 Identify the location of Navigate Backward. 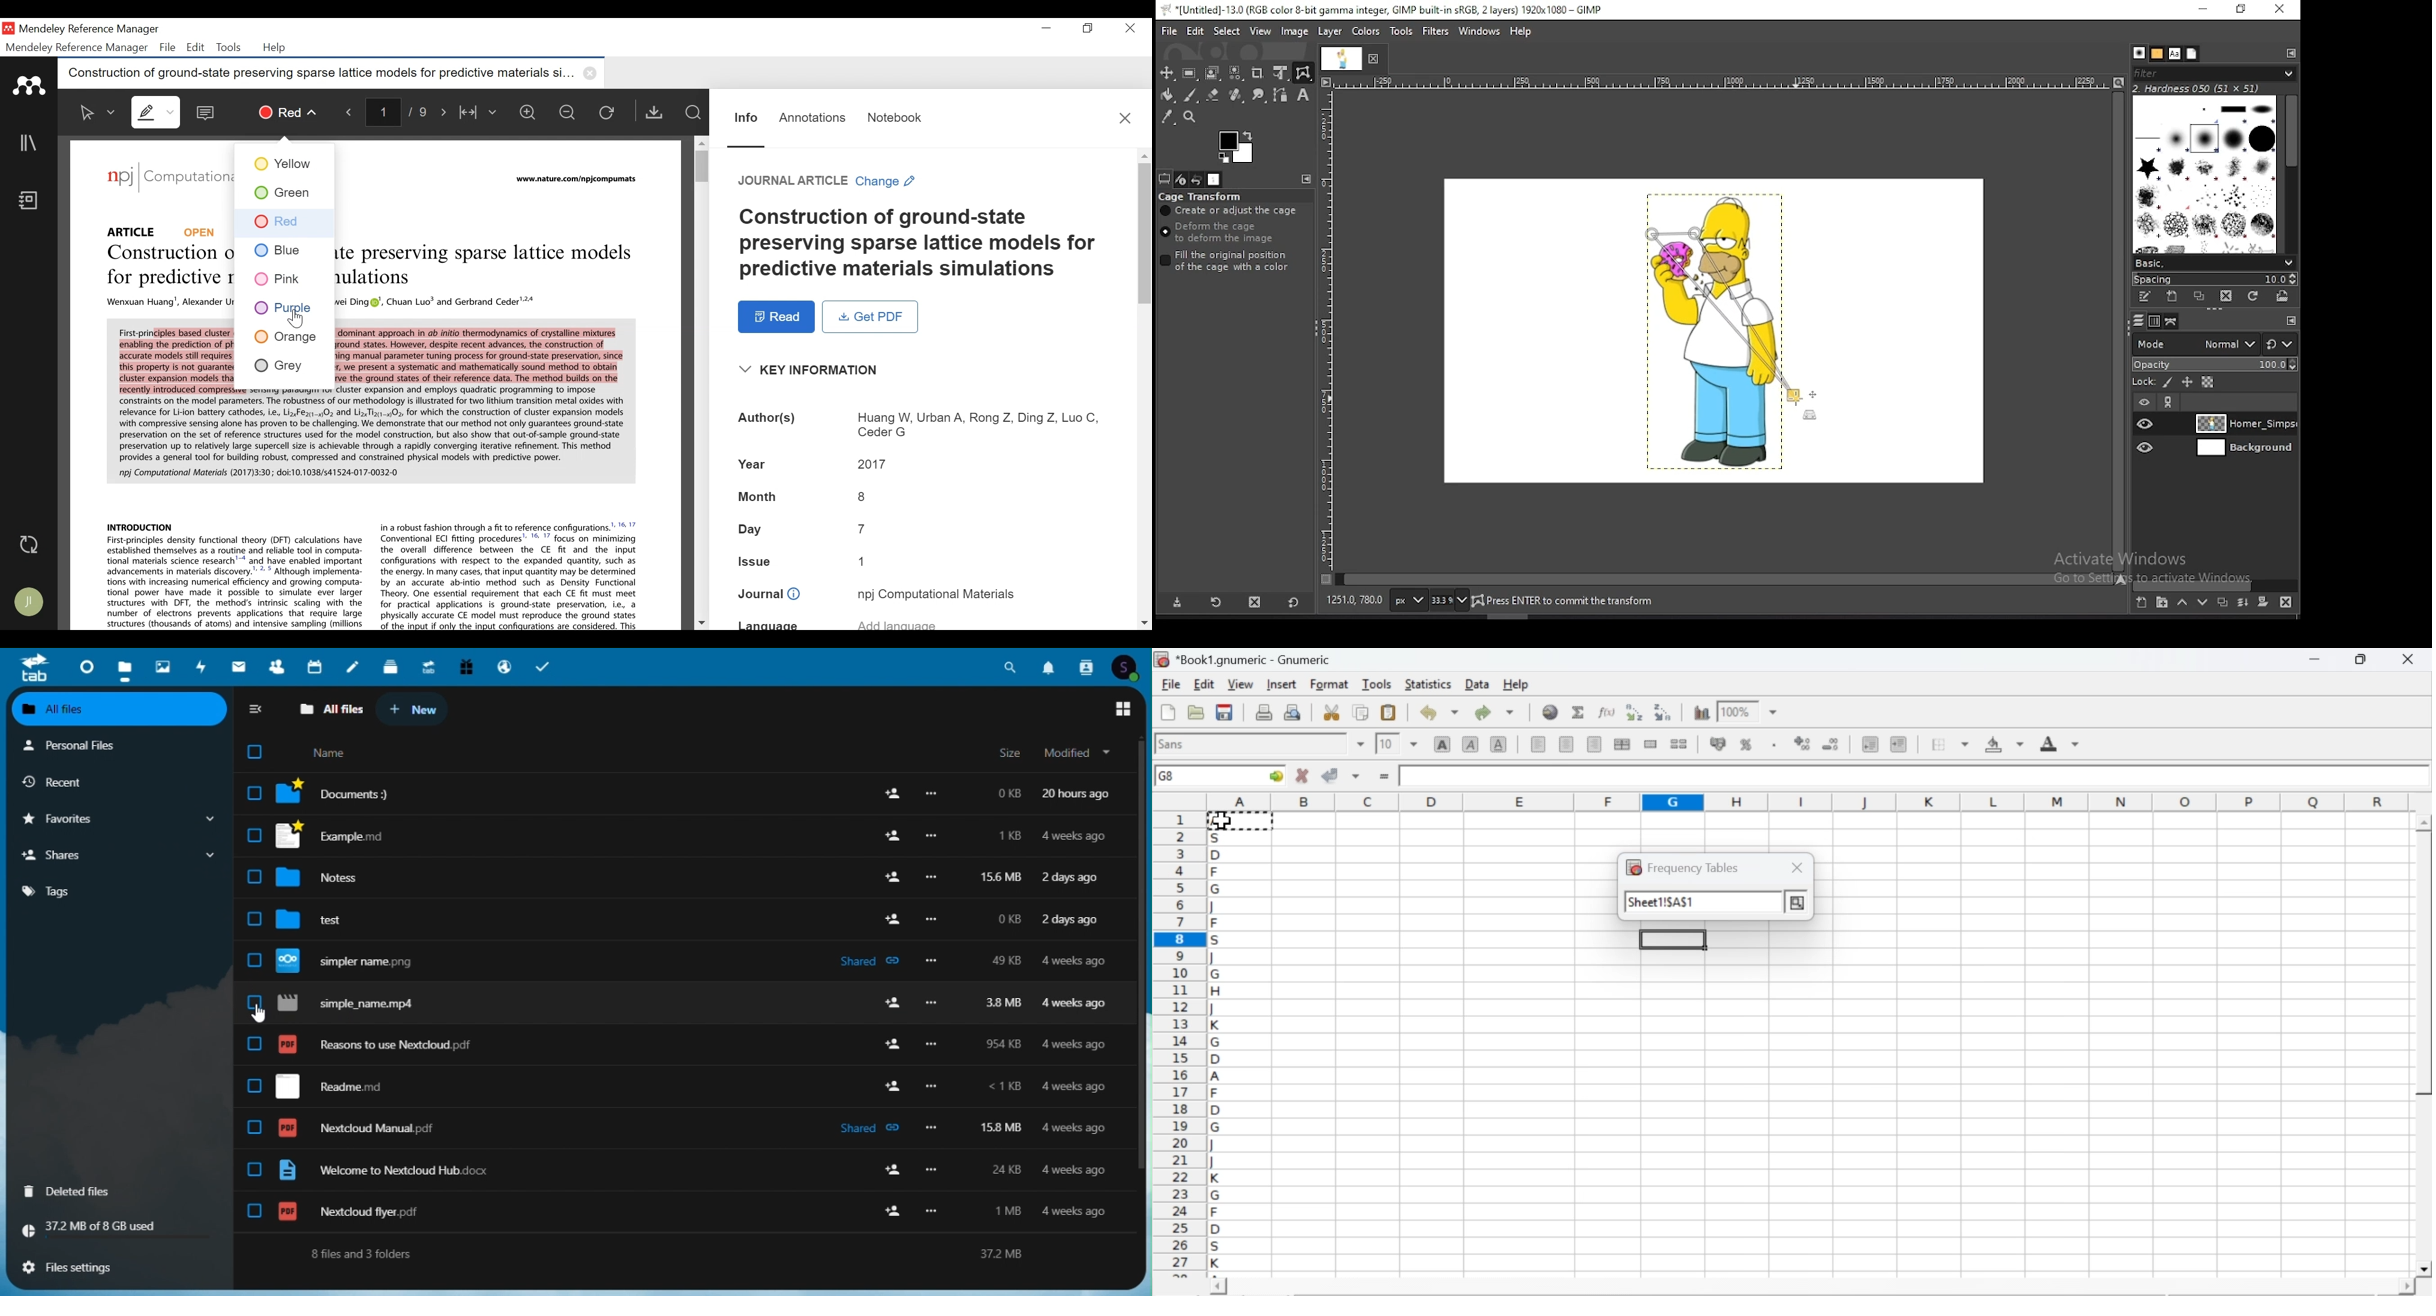
(350, 113).